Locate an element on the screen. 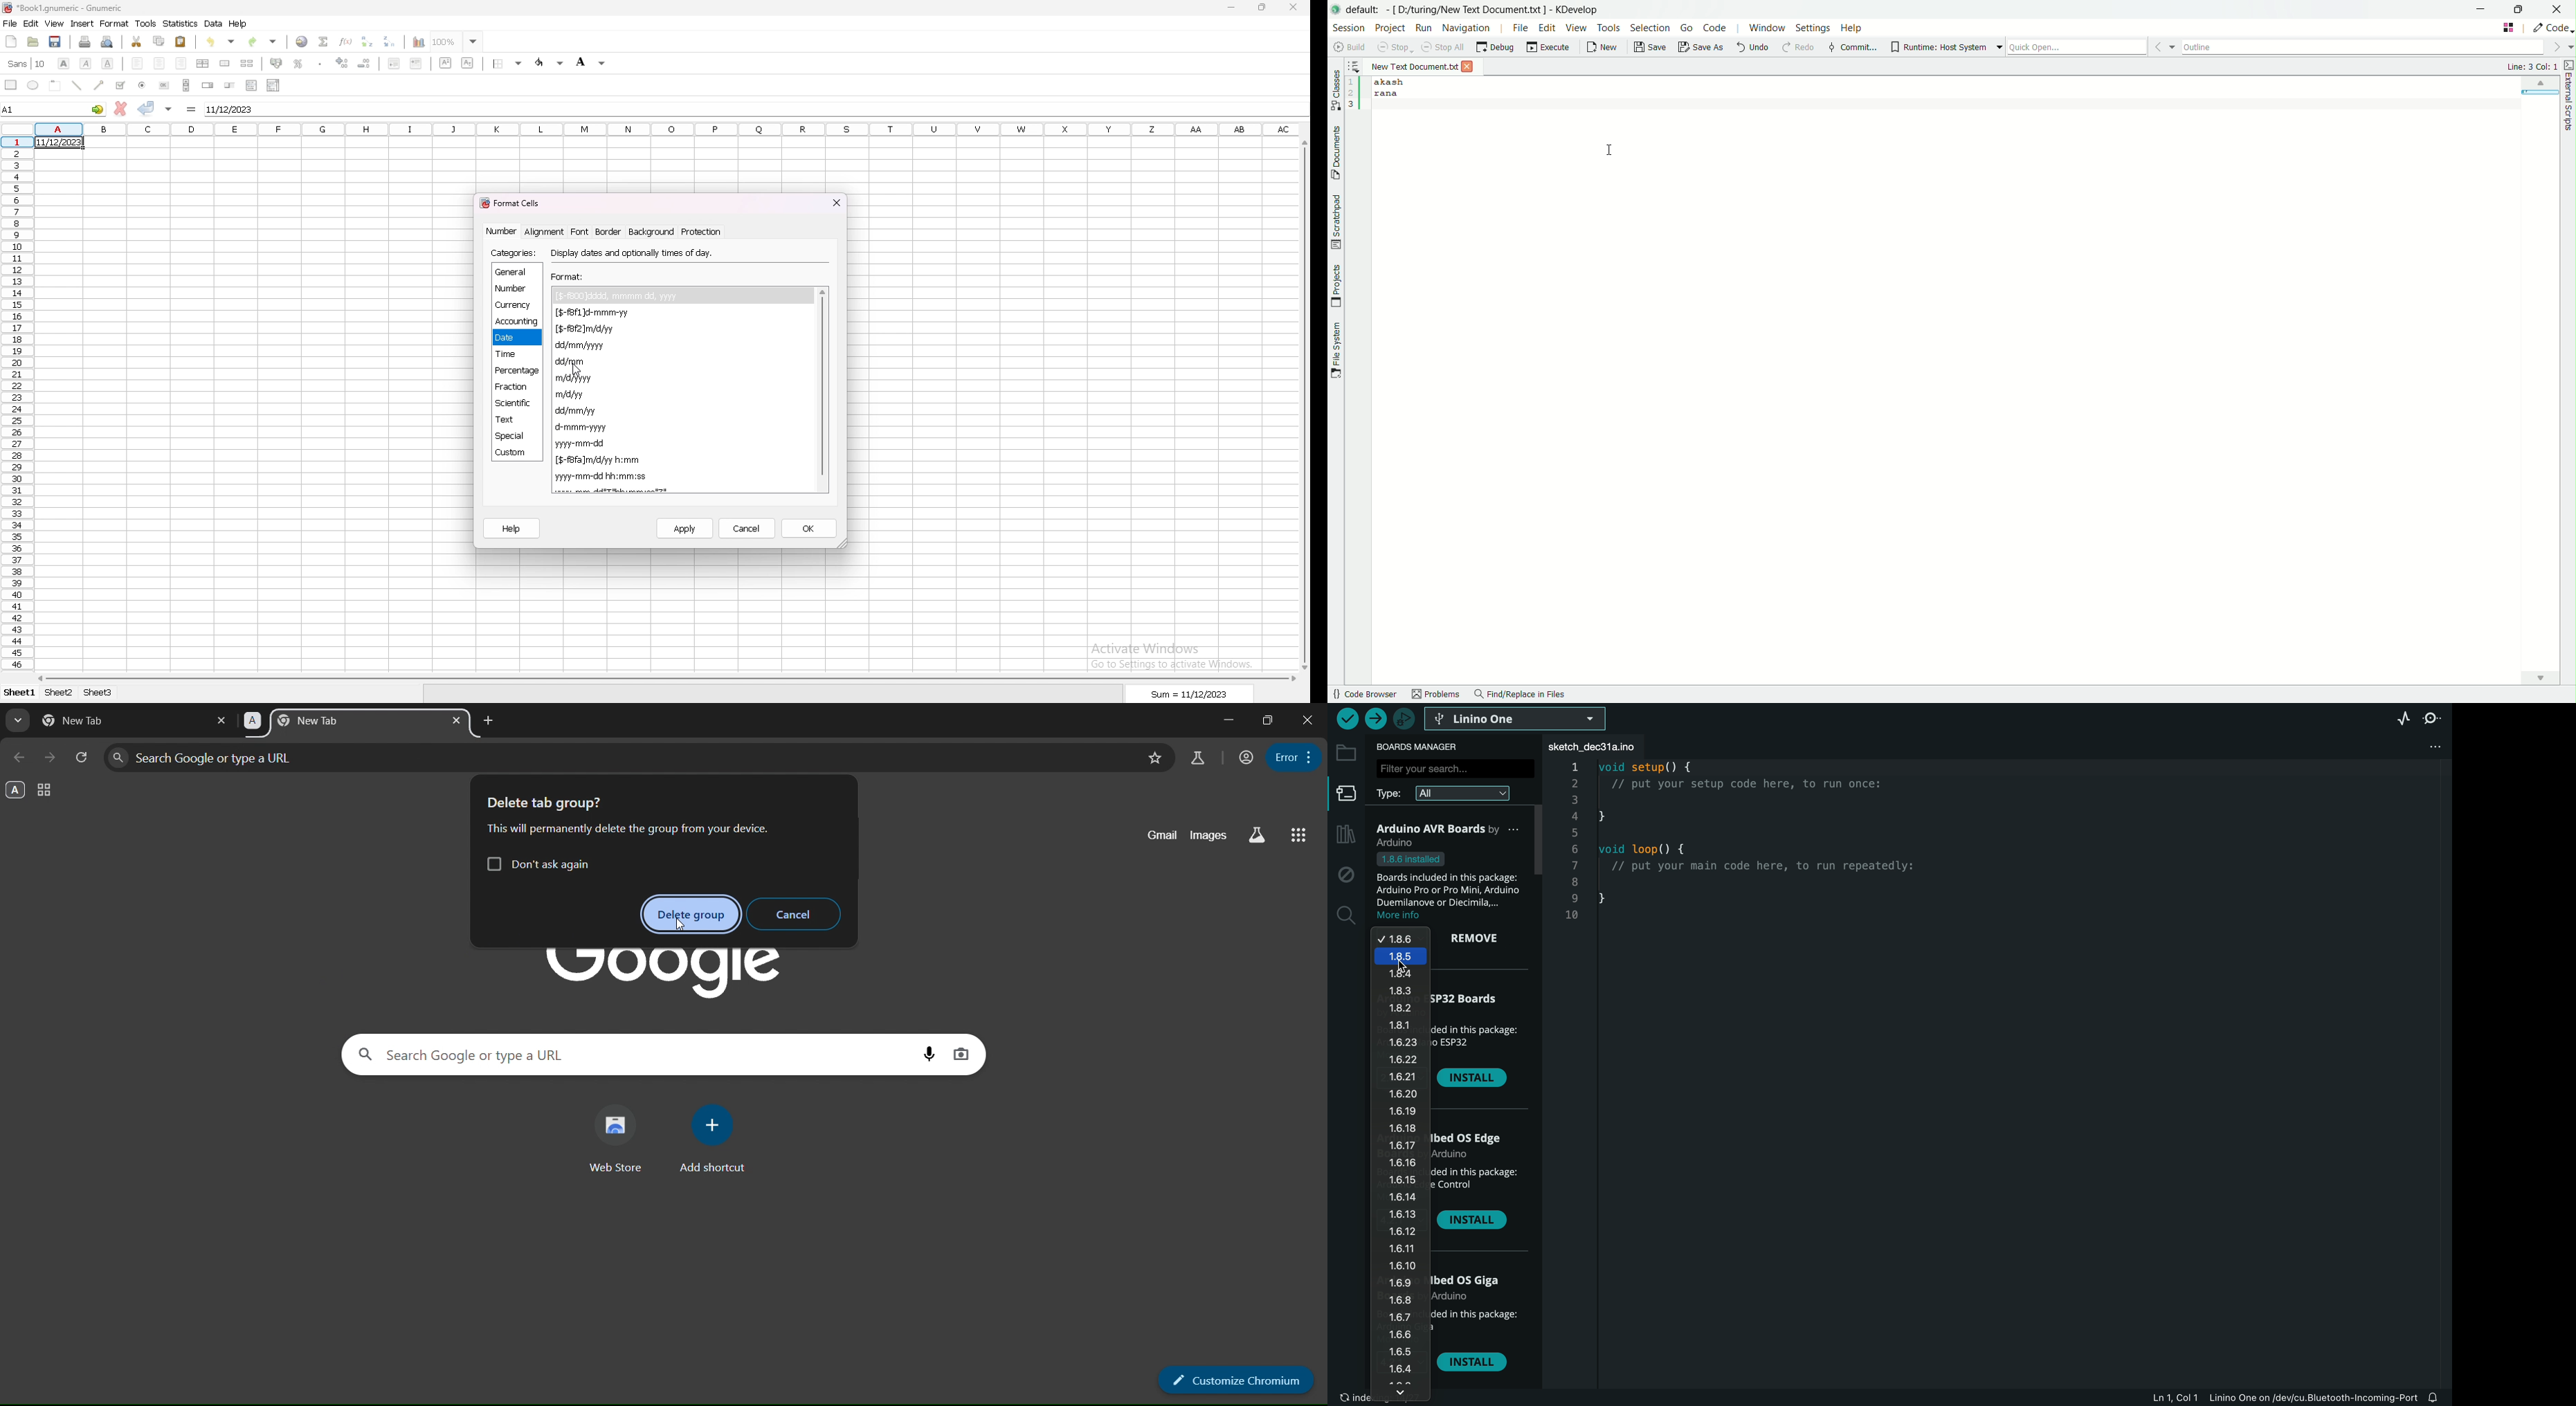 This screenshot has width=2576, height=1428. save is located at coordinates (55, 42).